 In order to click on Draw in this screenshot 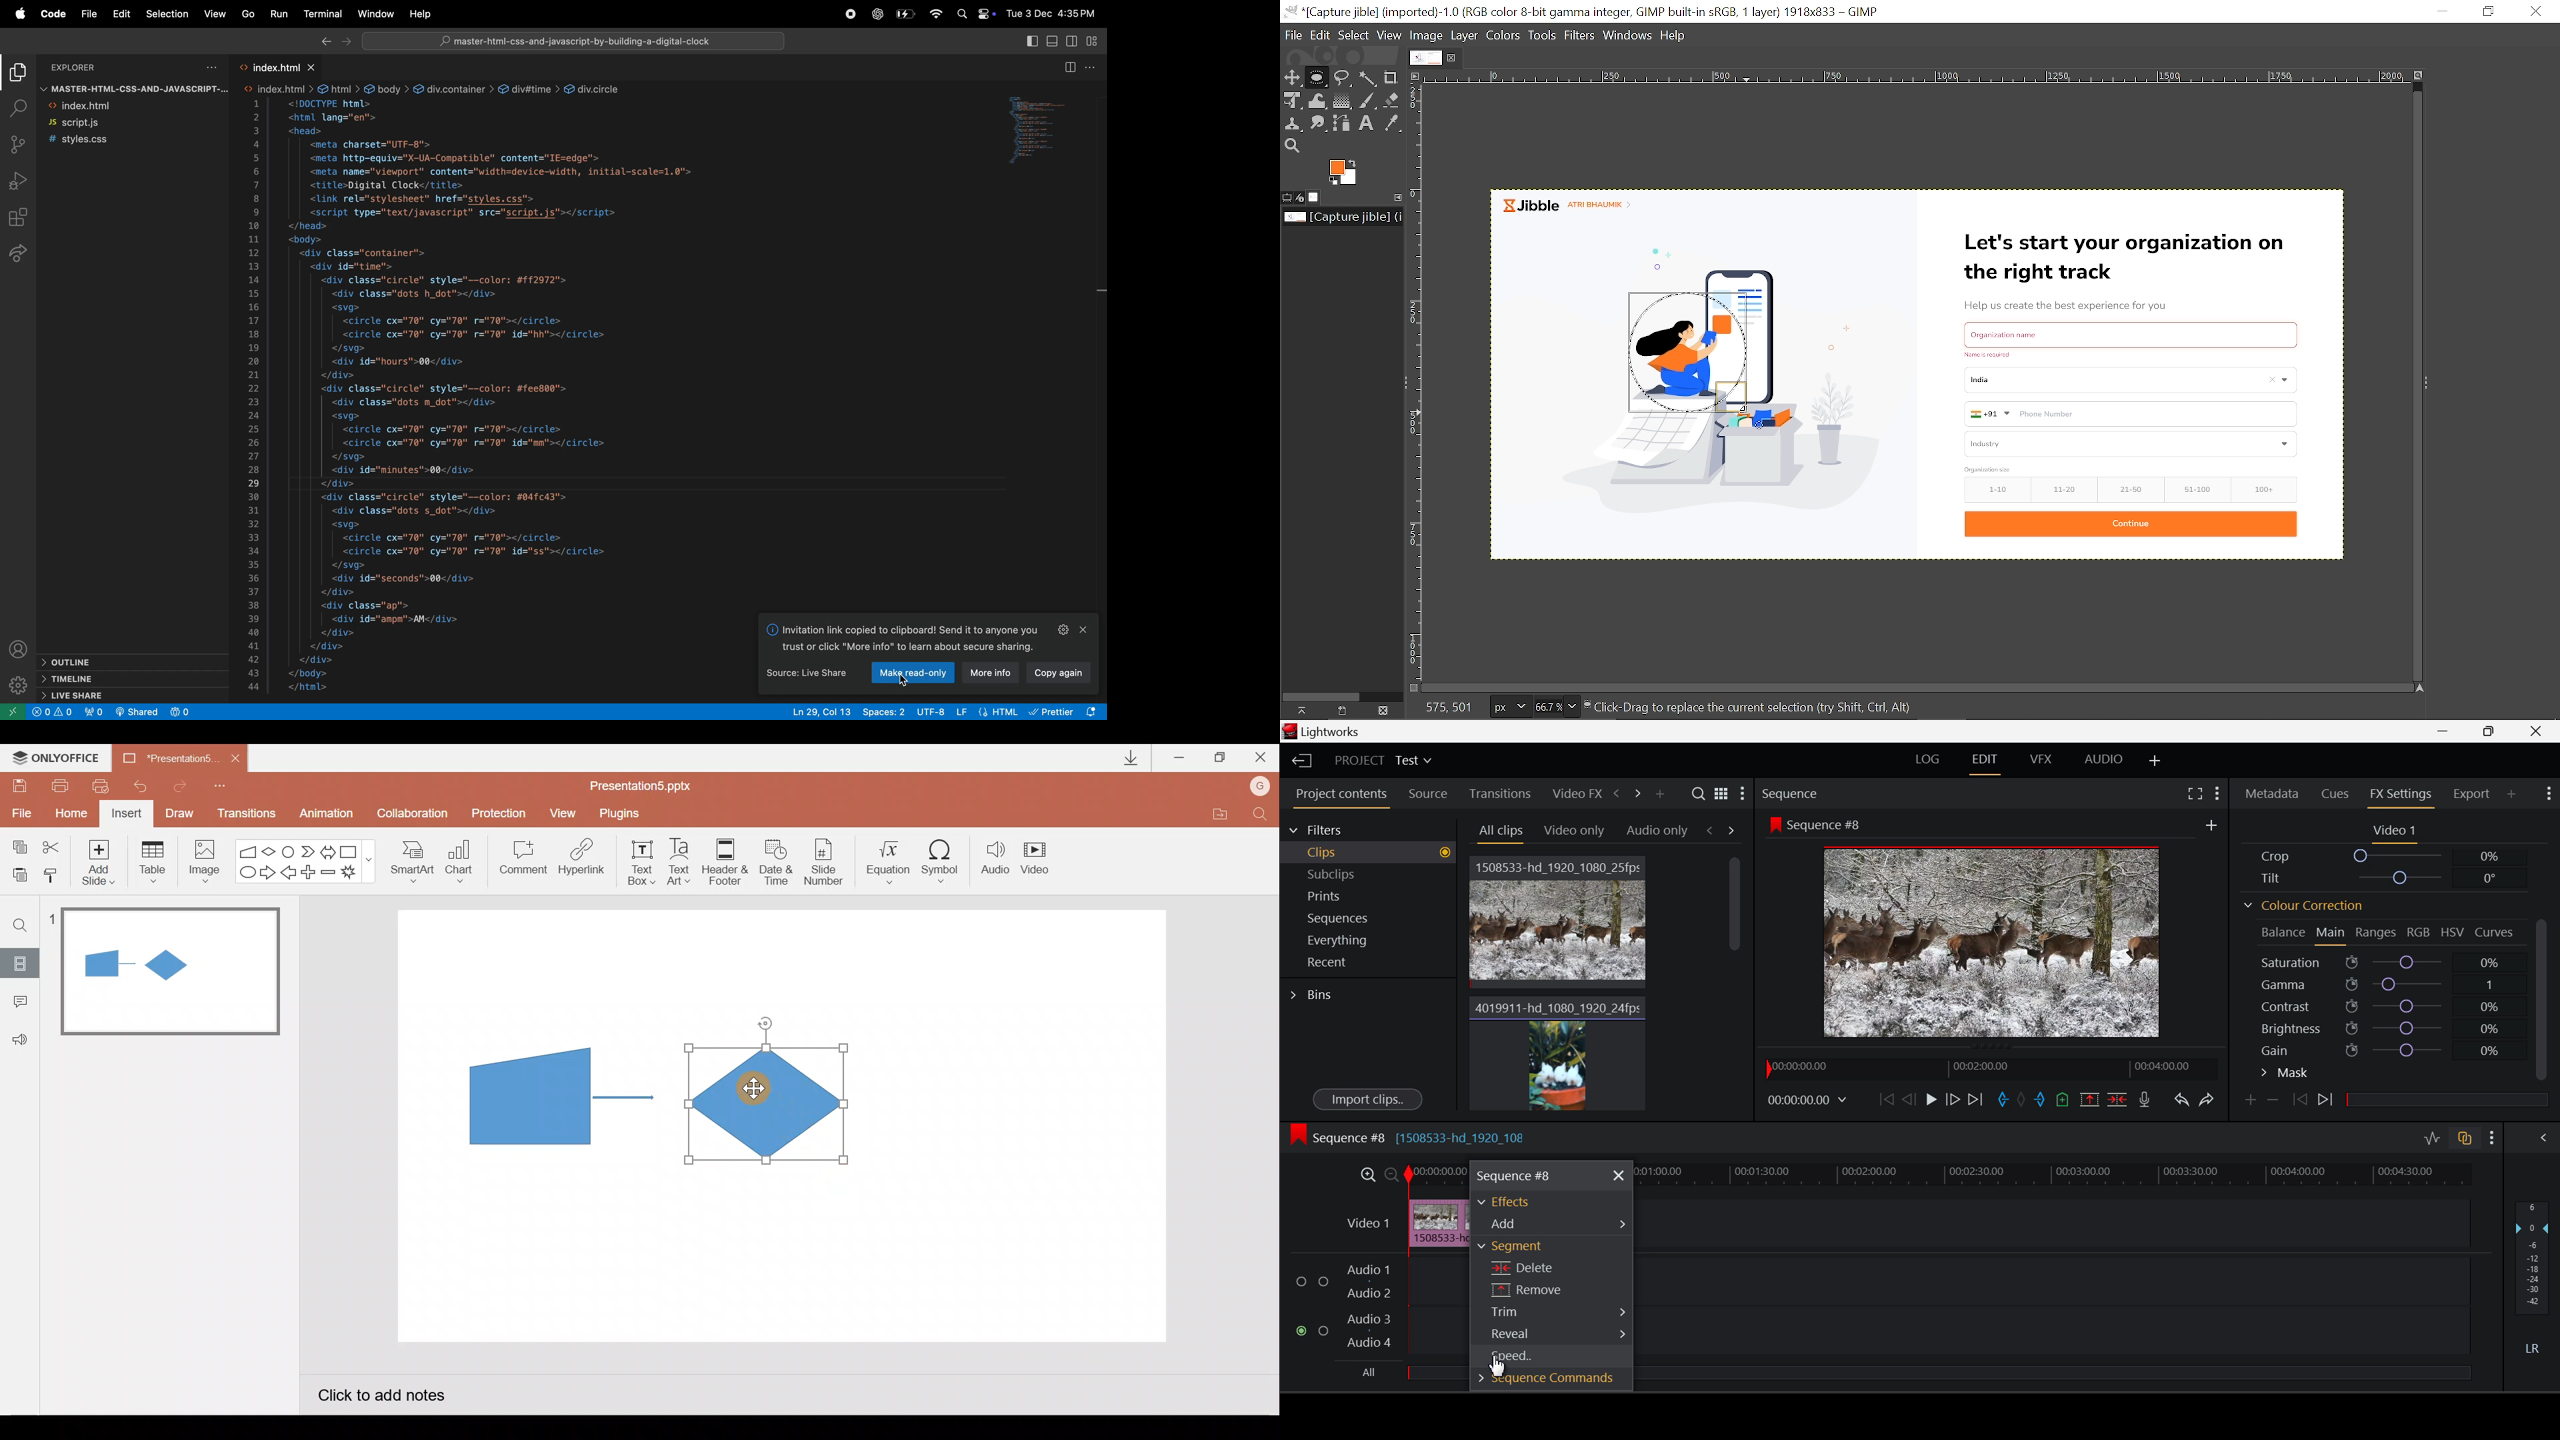, I will do `click(180, 812)`.